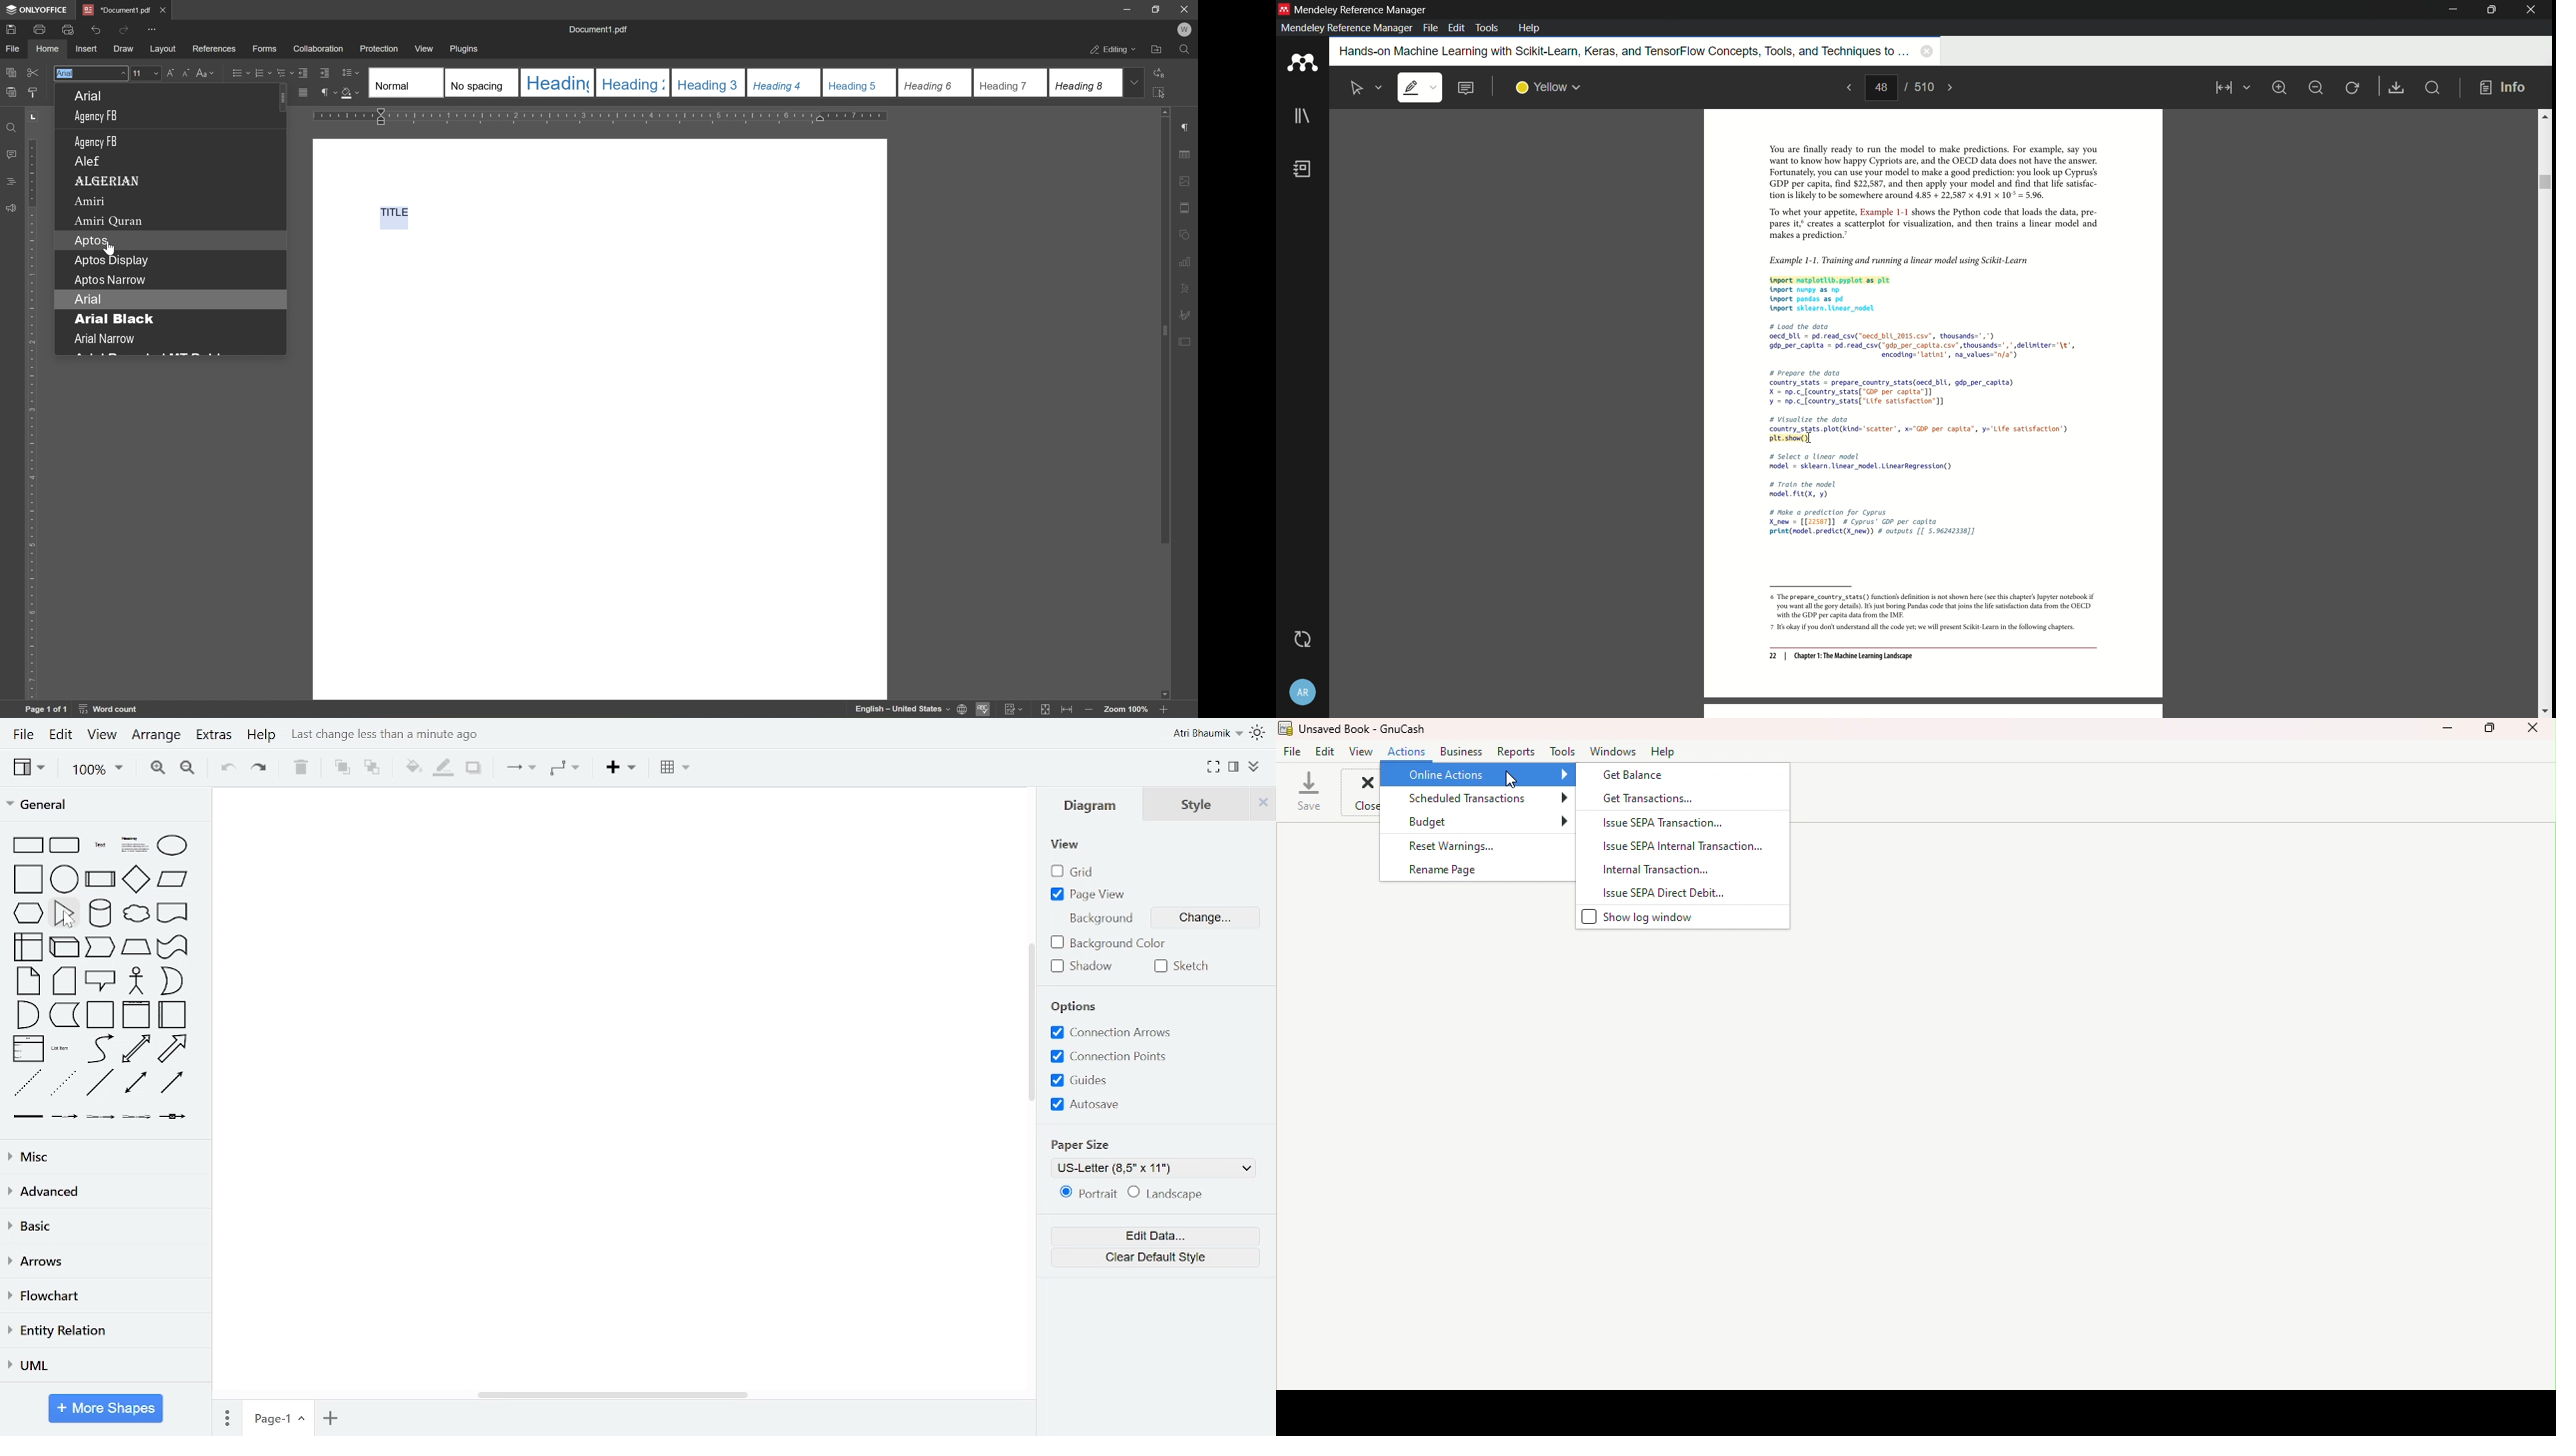 The height and width of the screenshot is (1456, 2576). What do you see at coordinates (1234, 766) in the screenshot?
I see `format` at bounding box center [1234, 766].